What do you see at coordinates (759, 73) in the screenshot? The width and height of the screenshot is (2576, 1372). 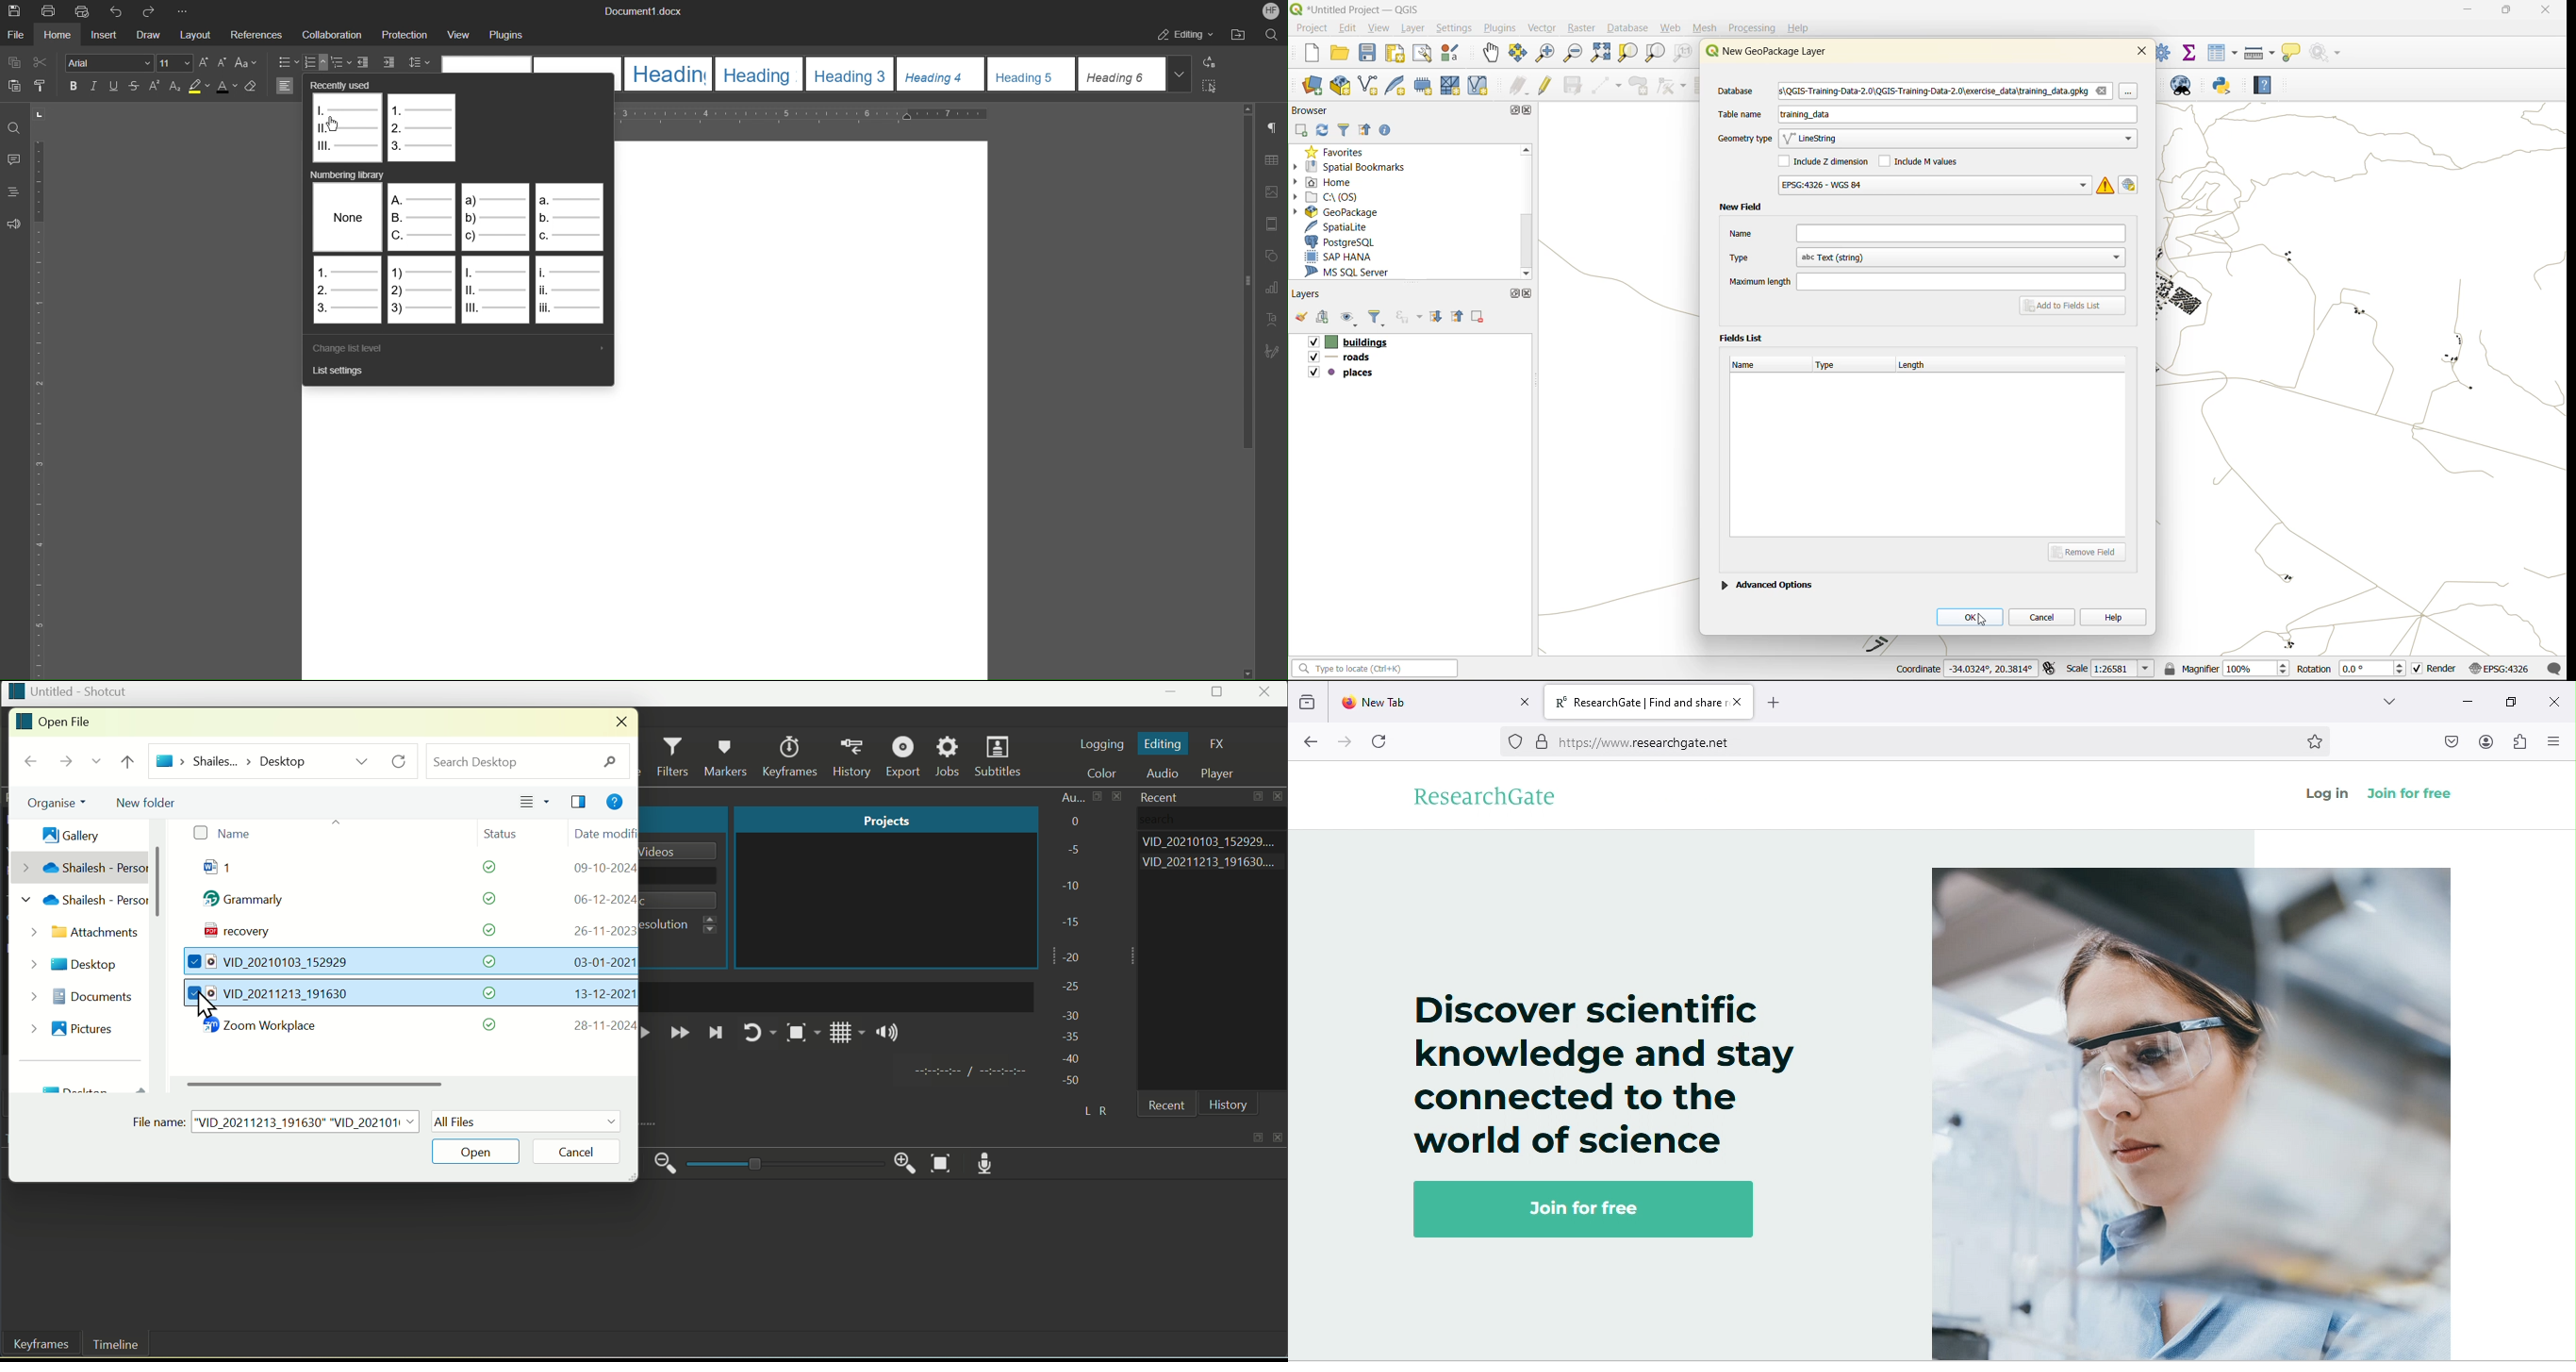 I see `Heading 2` at bounding box center [759, 73].